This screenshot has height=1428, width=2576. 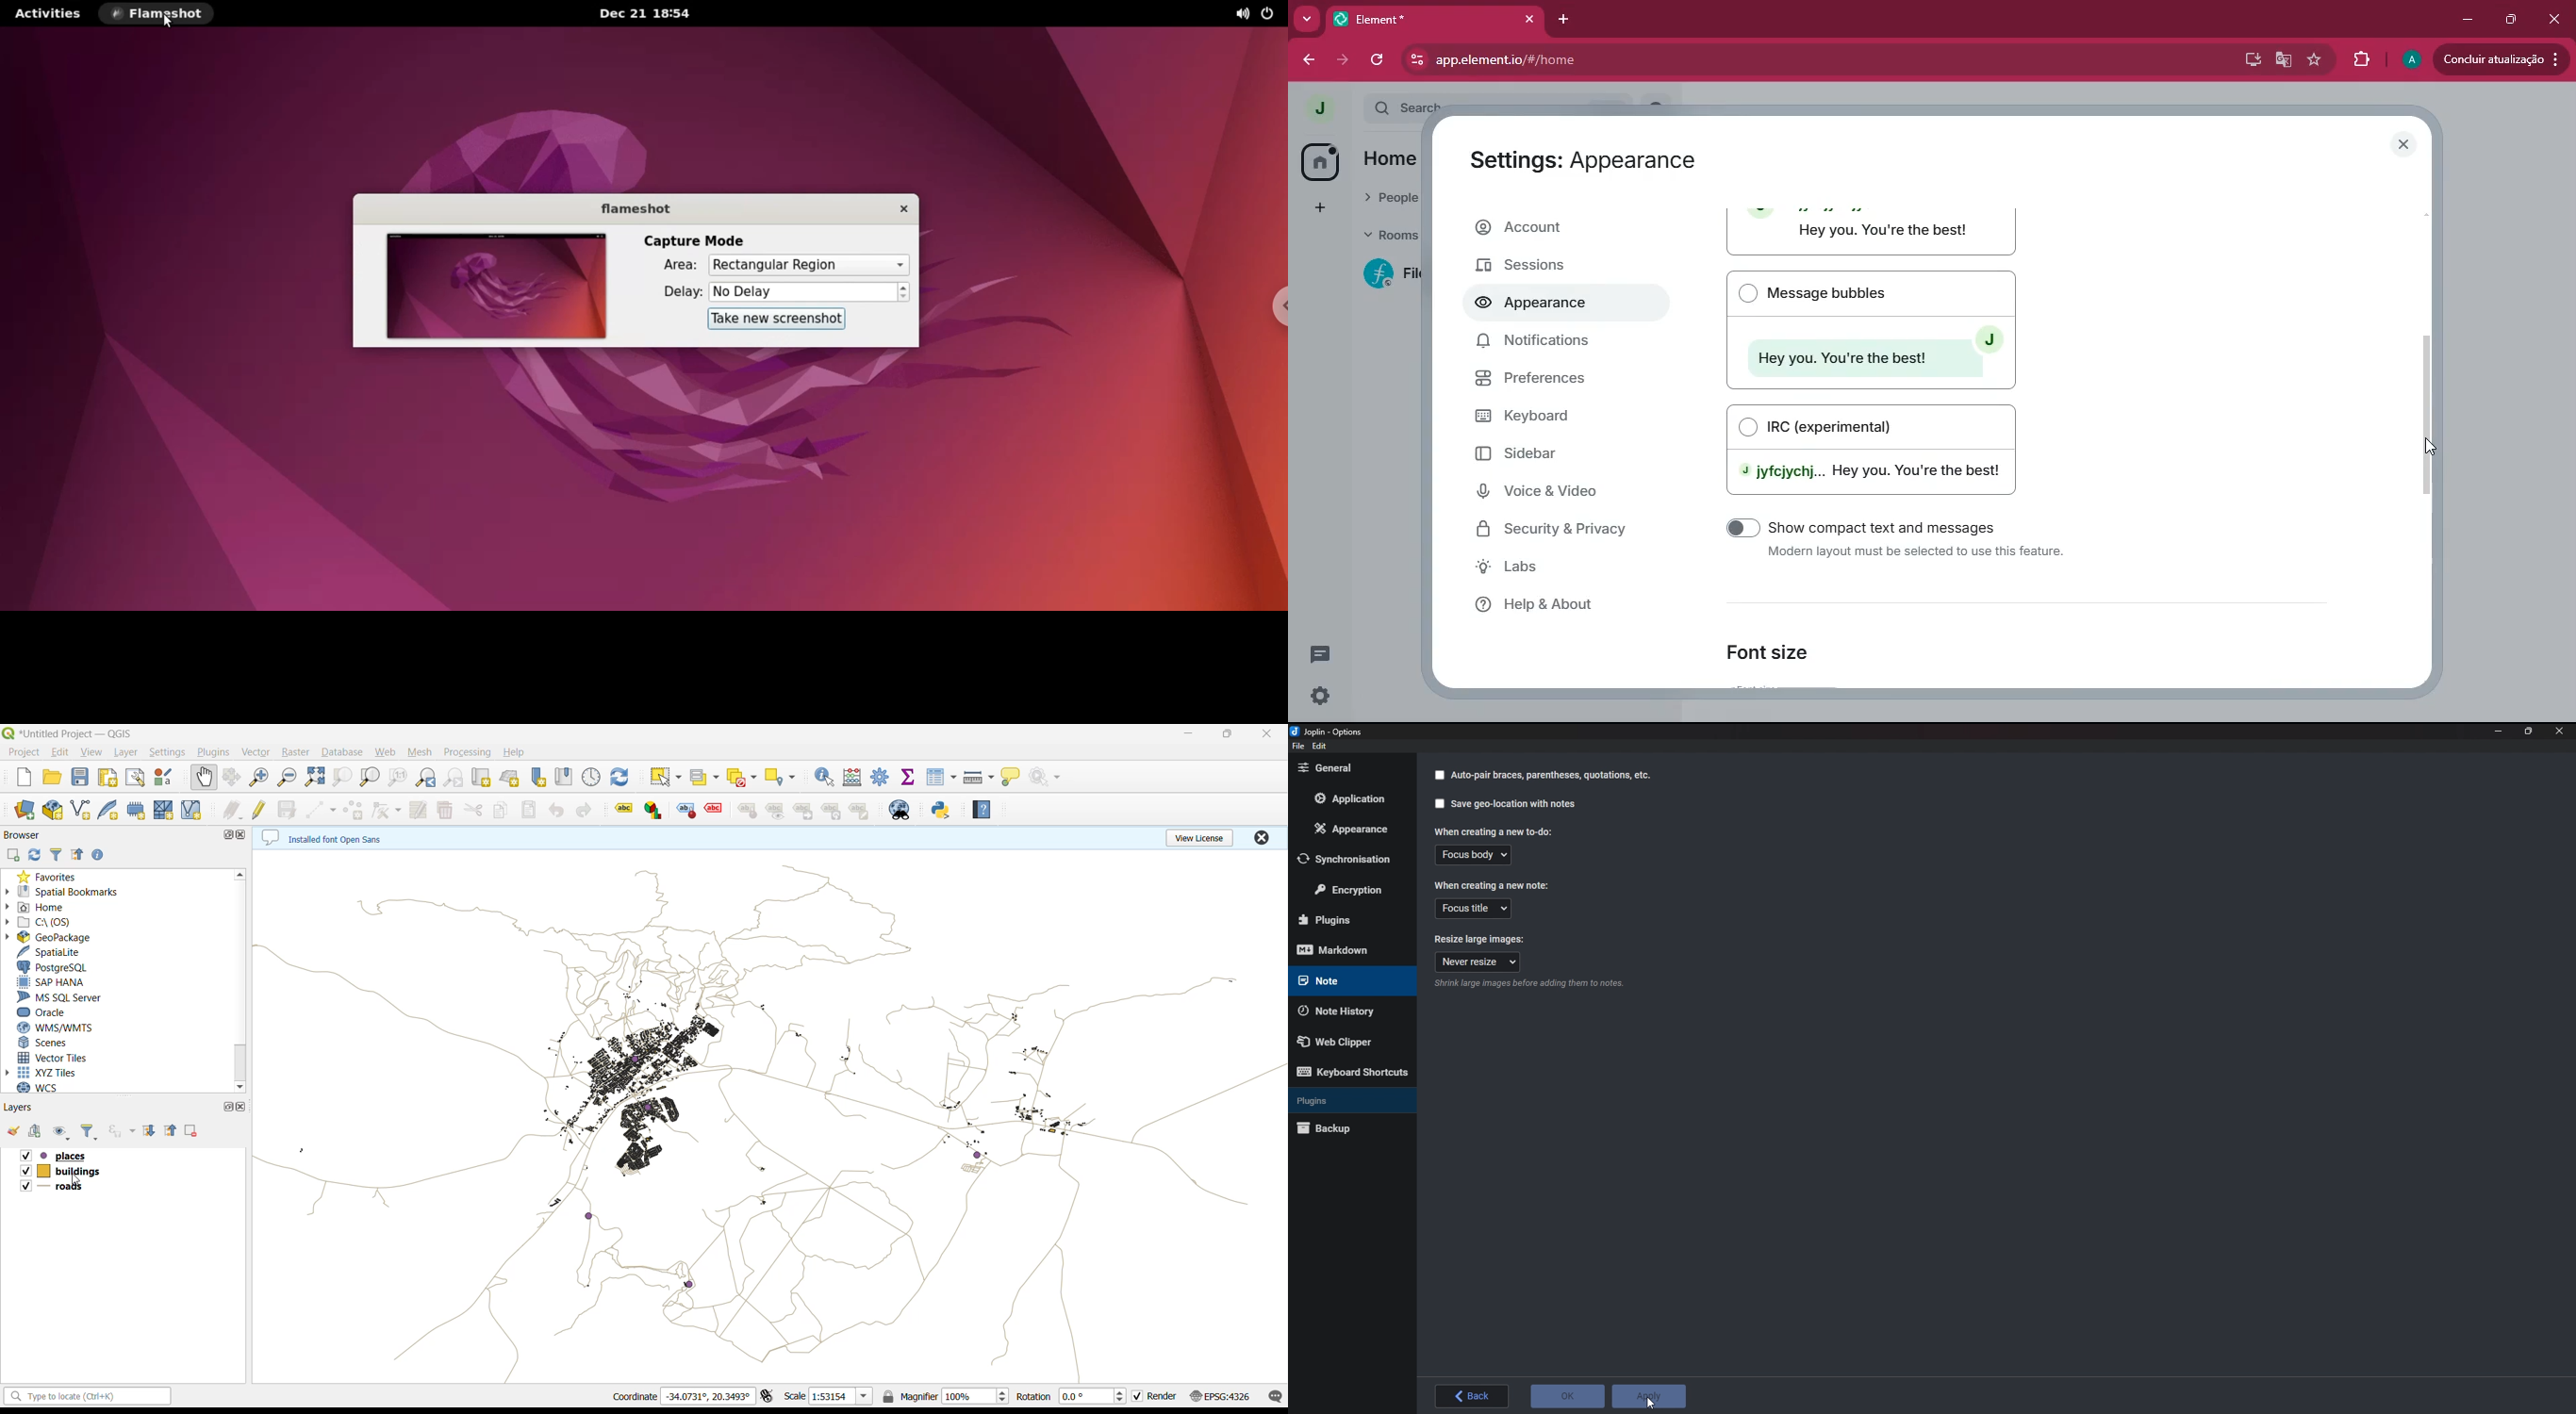 I want to click on settings, so click(x=1320, y=697).